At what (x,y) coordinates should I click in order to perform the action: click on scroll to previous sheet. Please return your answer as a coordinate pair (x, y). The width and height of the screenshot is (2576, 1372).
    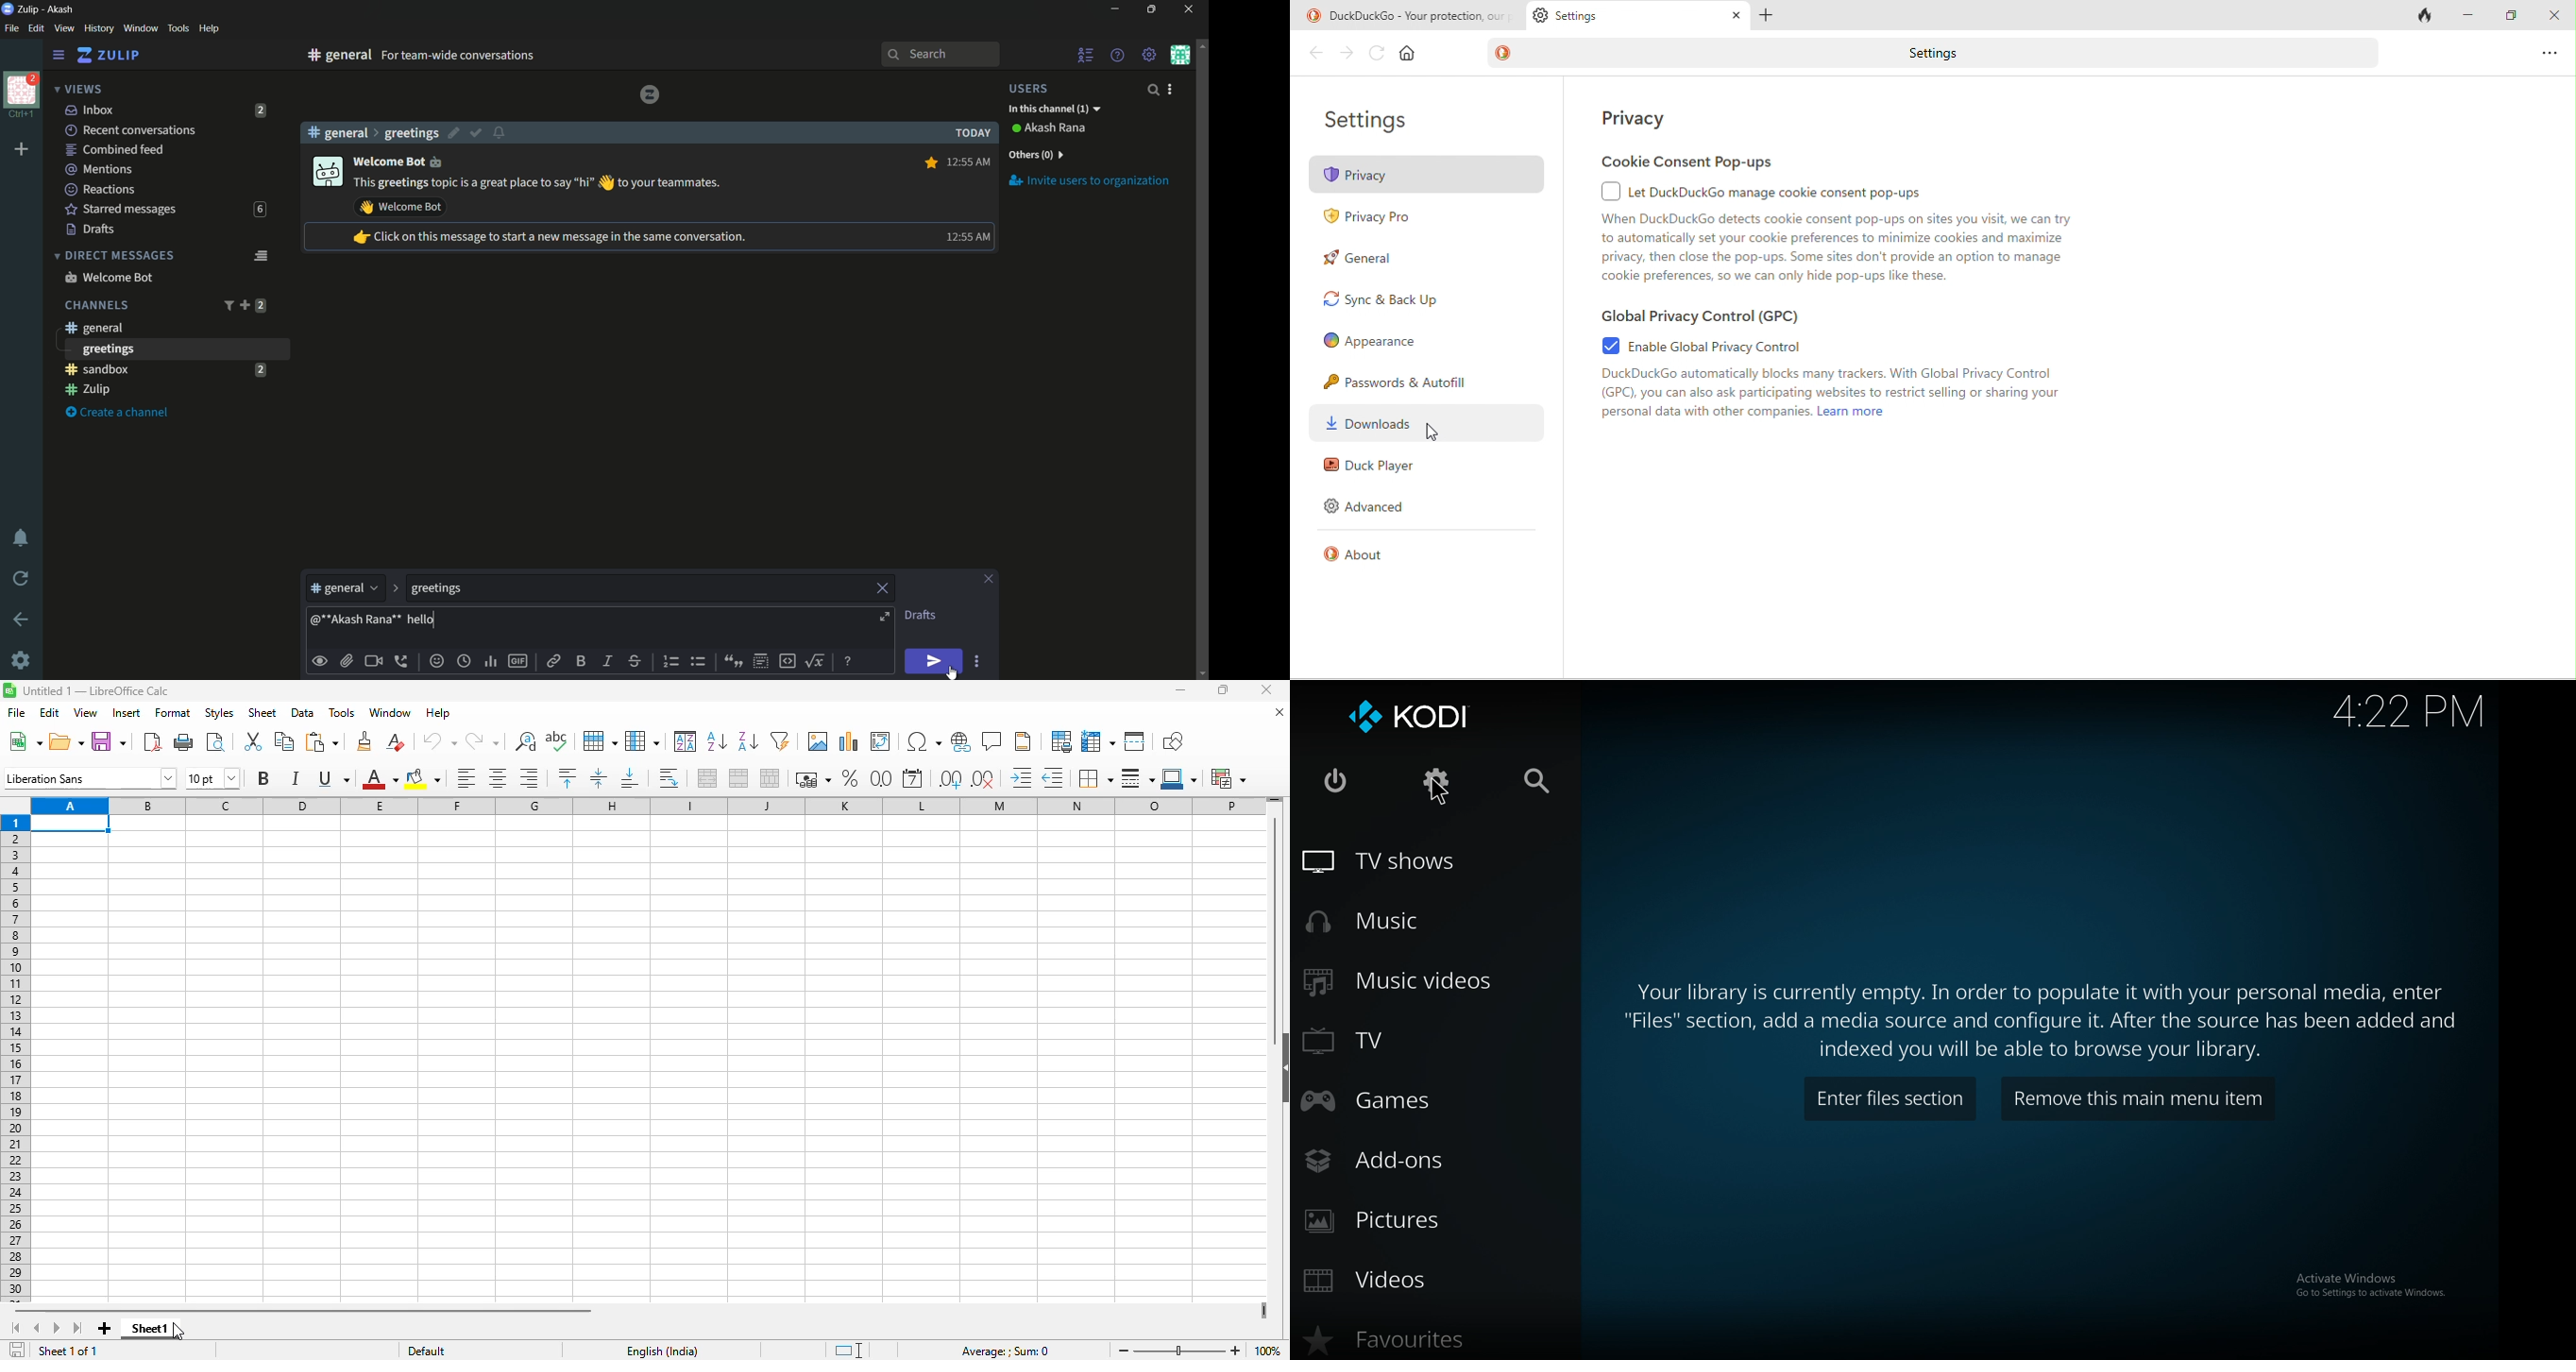
    Looking at the image, I should click on (36, 1328).